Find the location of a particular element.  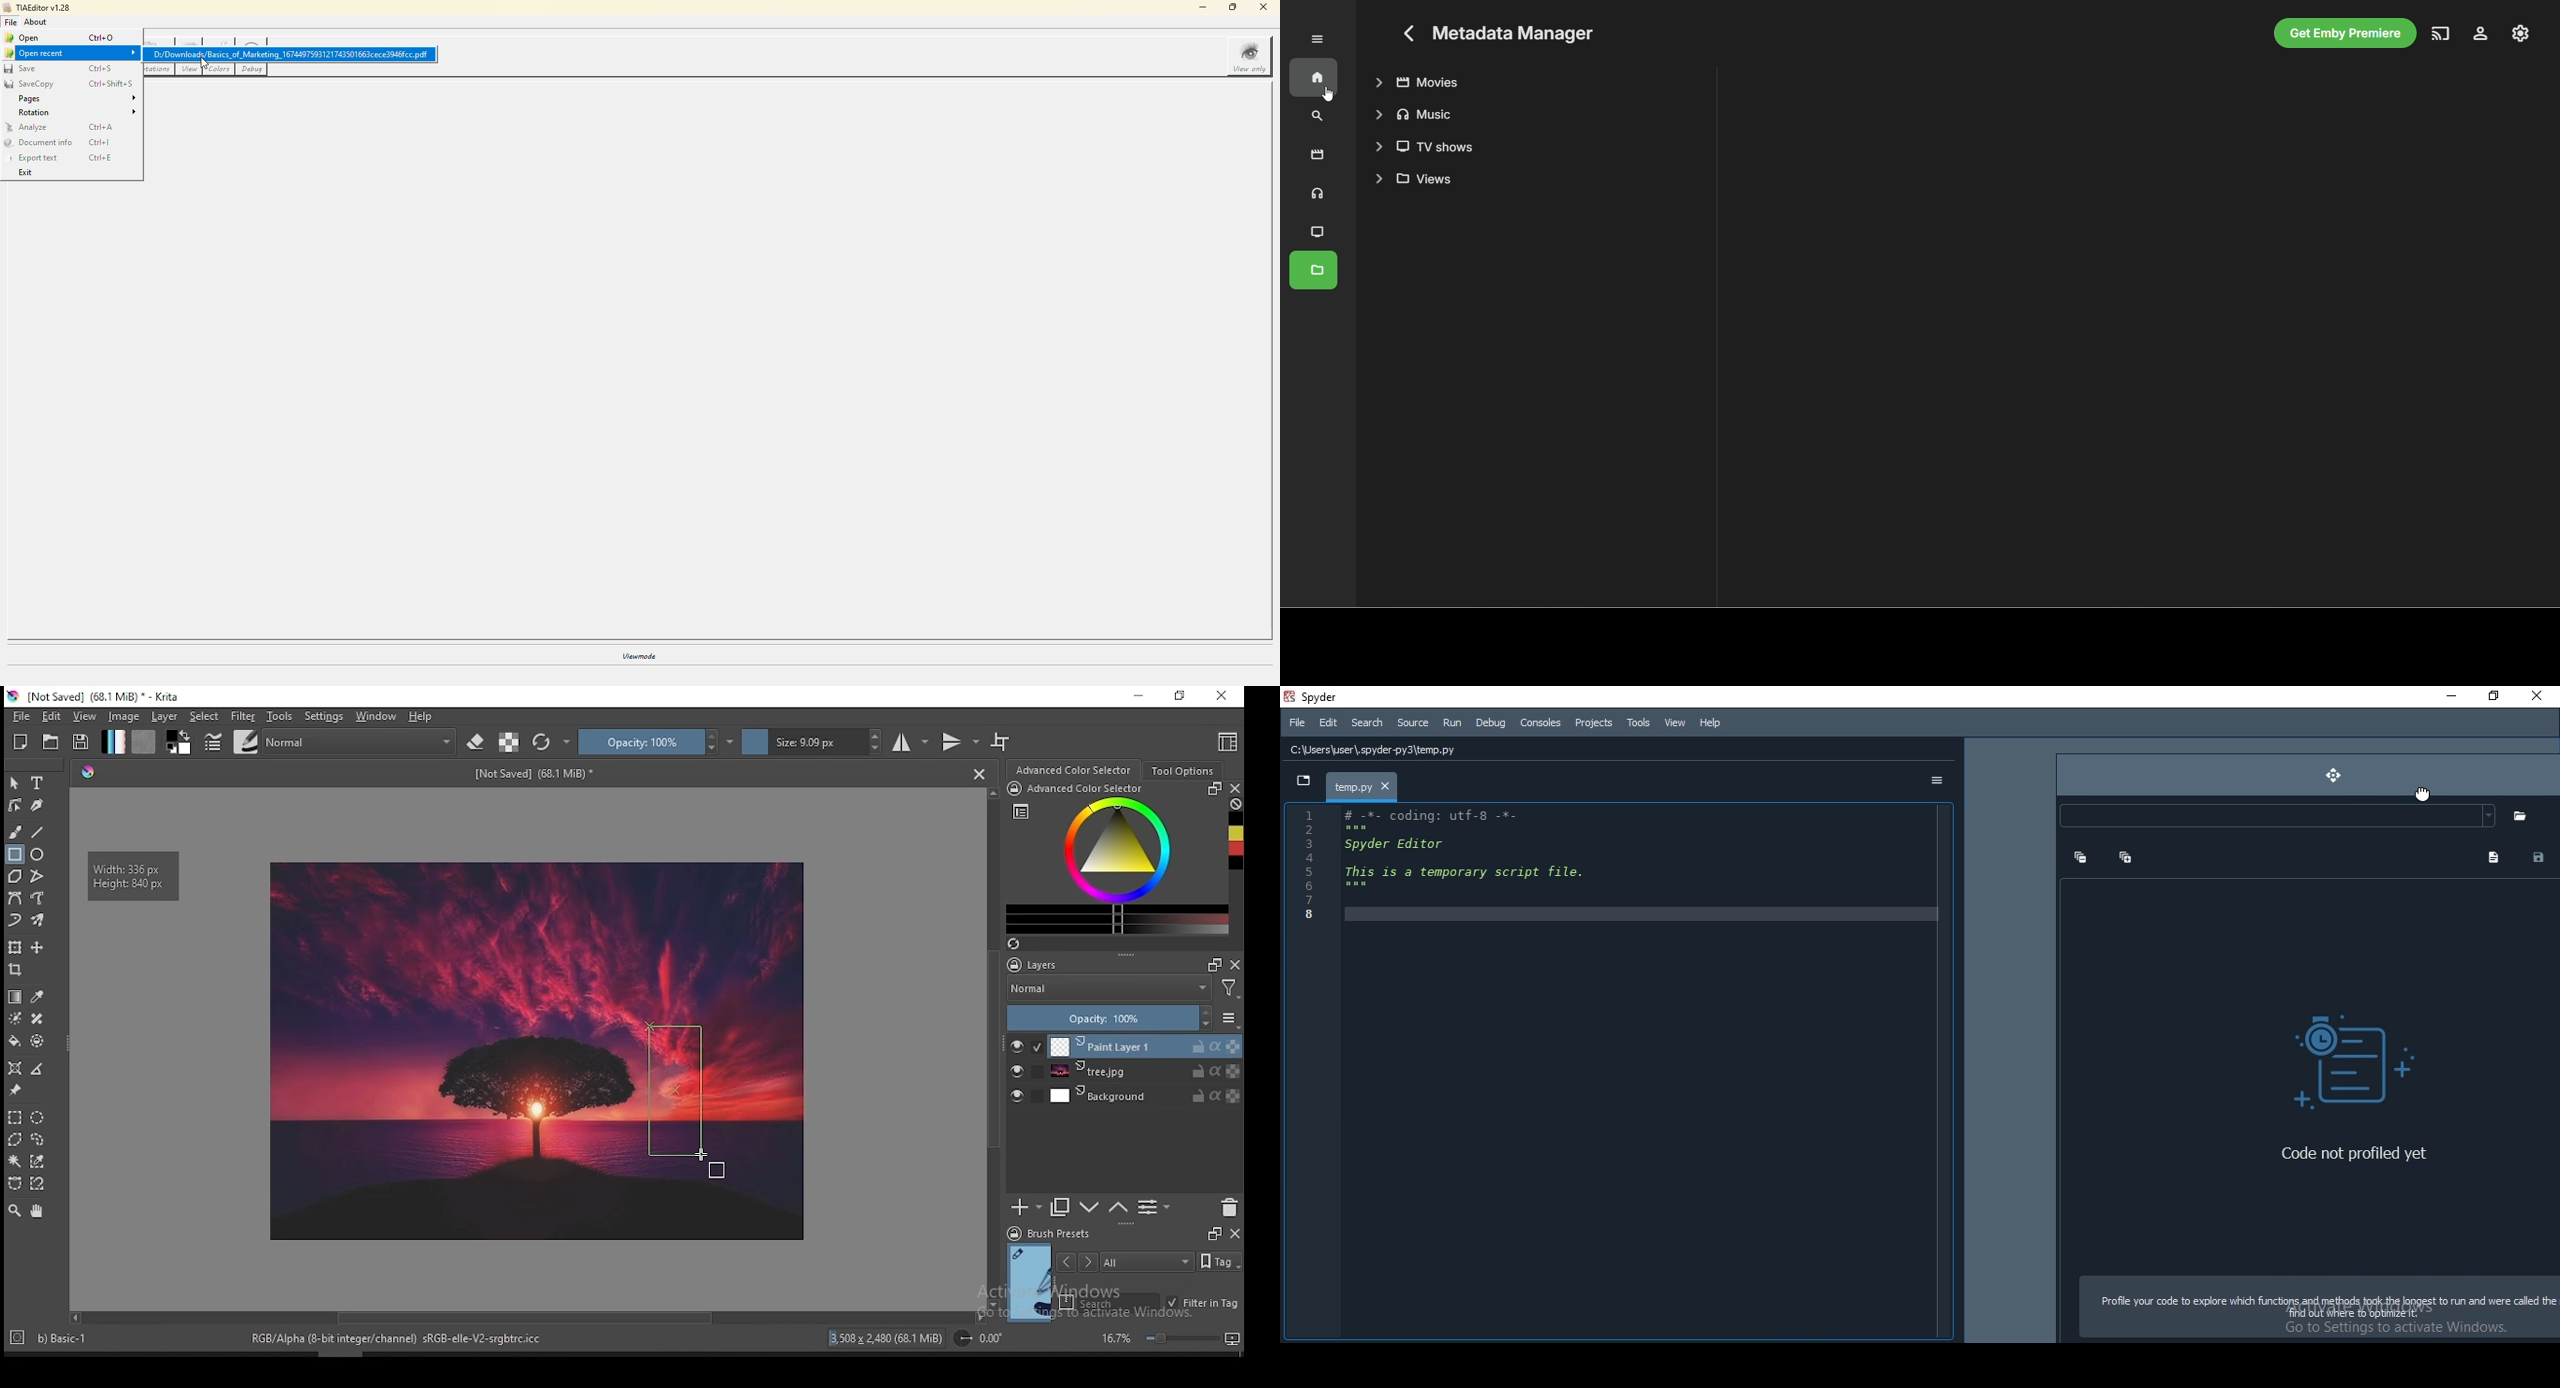

pattern fill is located at coordinates (144, 743).